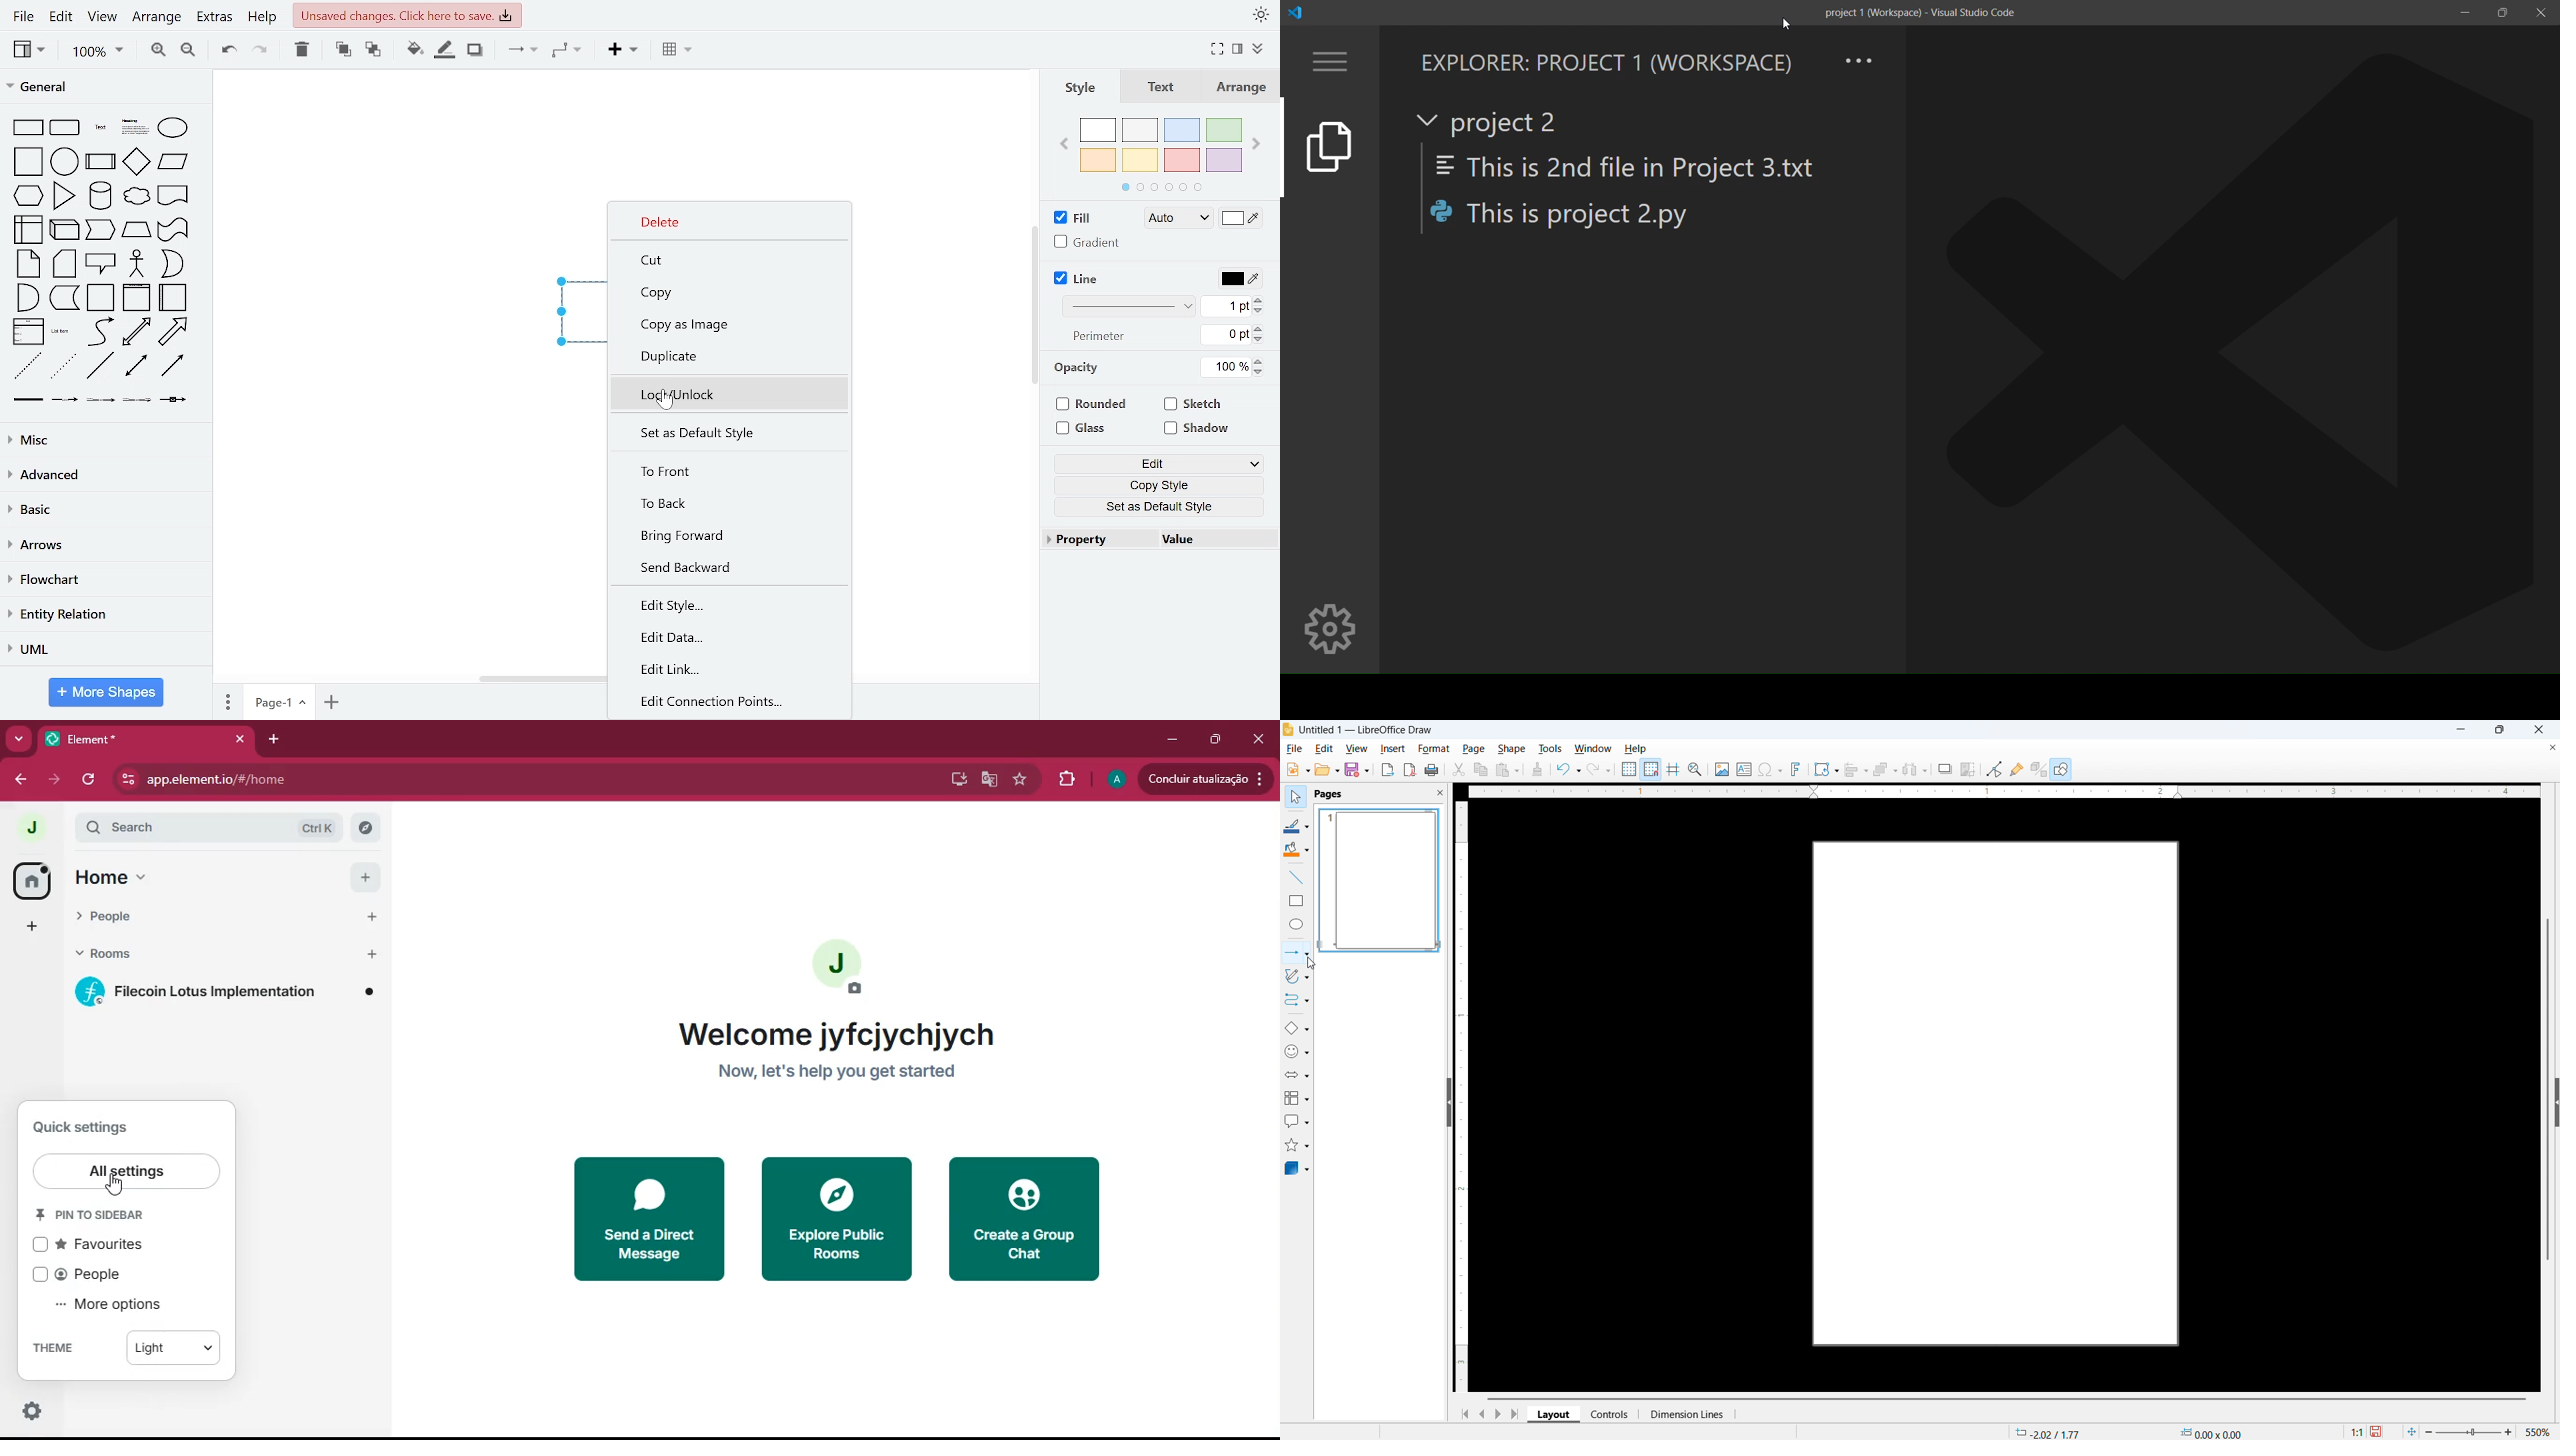 This screenshot has height=1456, width=2576. Describe the element at coordinates (1331, 627) in the screenshot. I see `manage` at that location.